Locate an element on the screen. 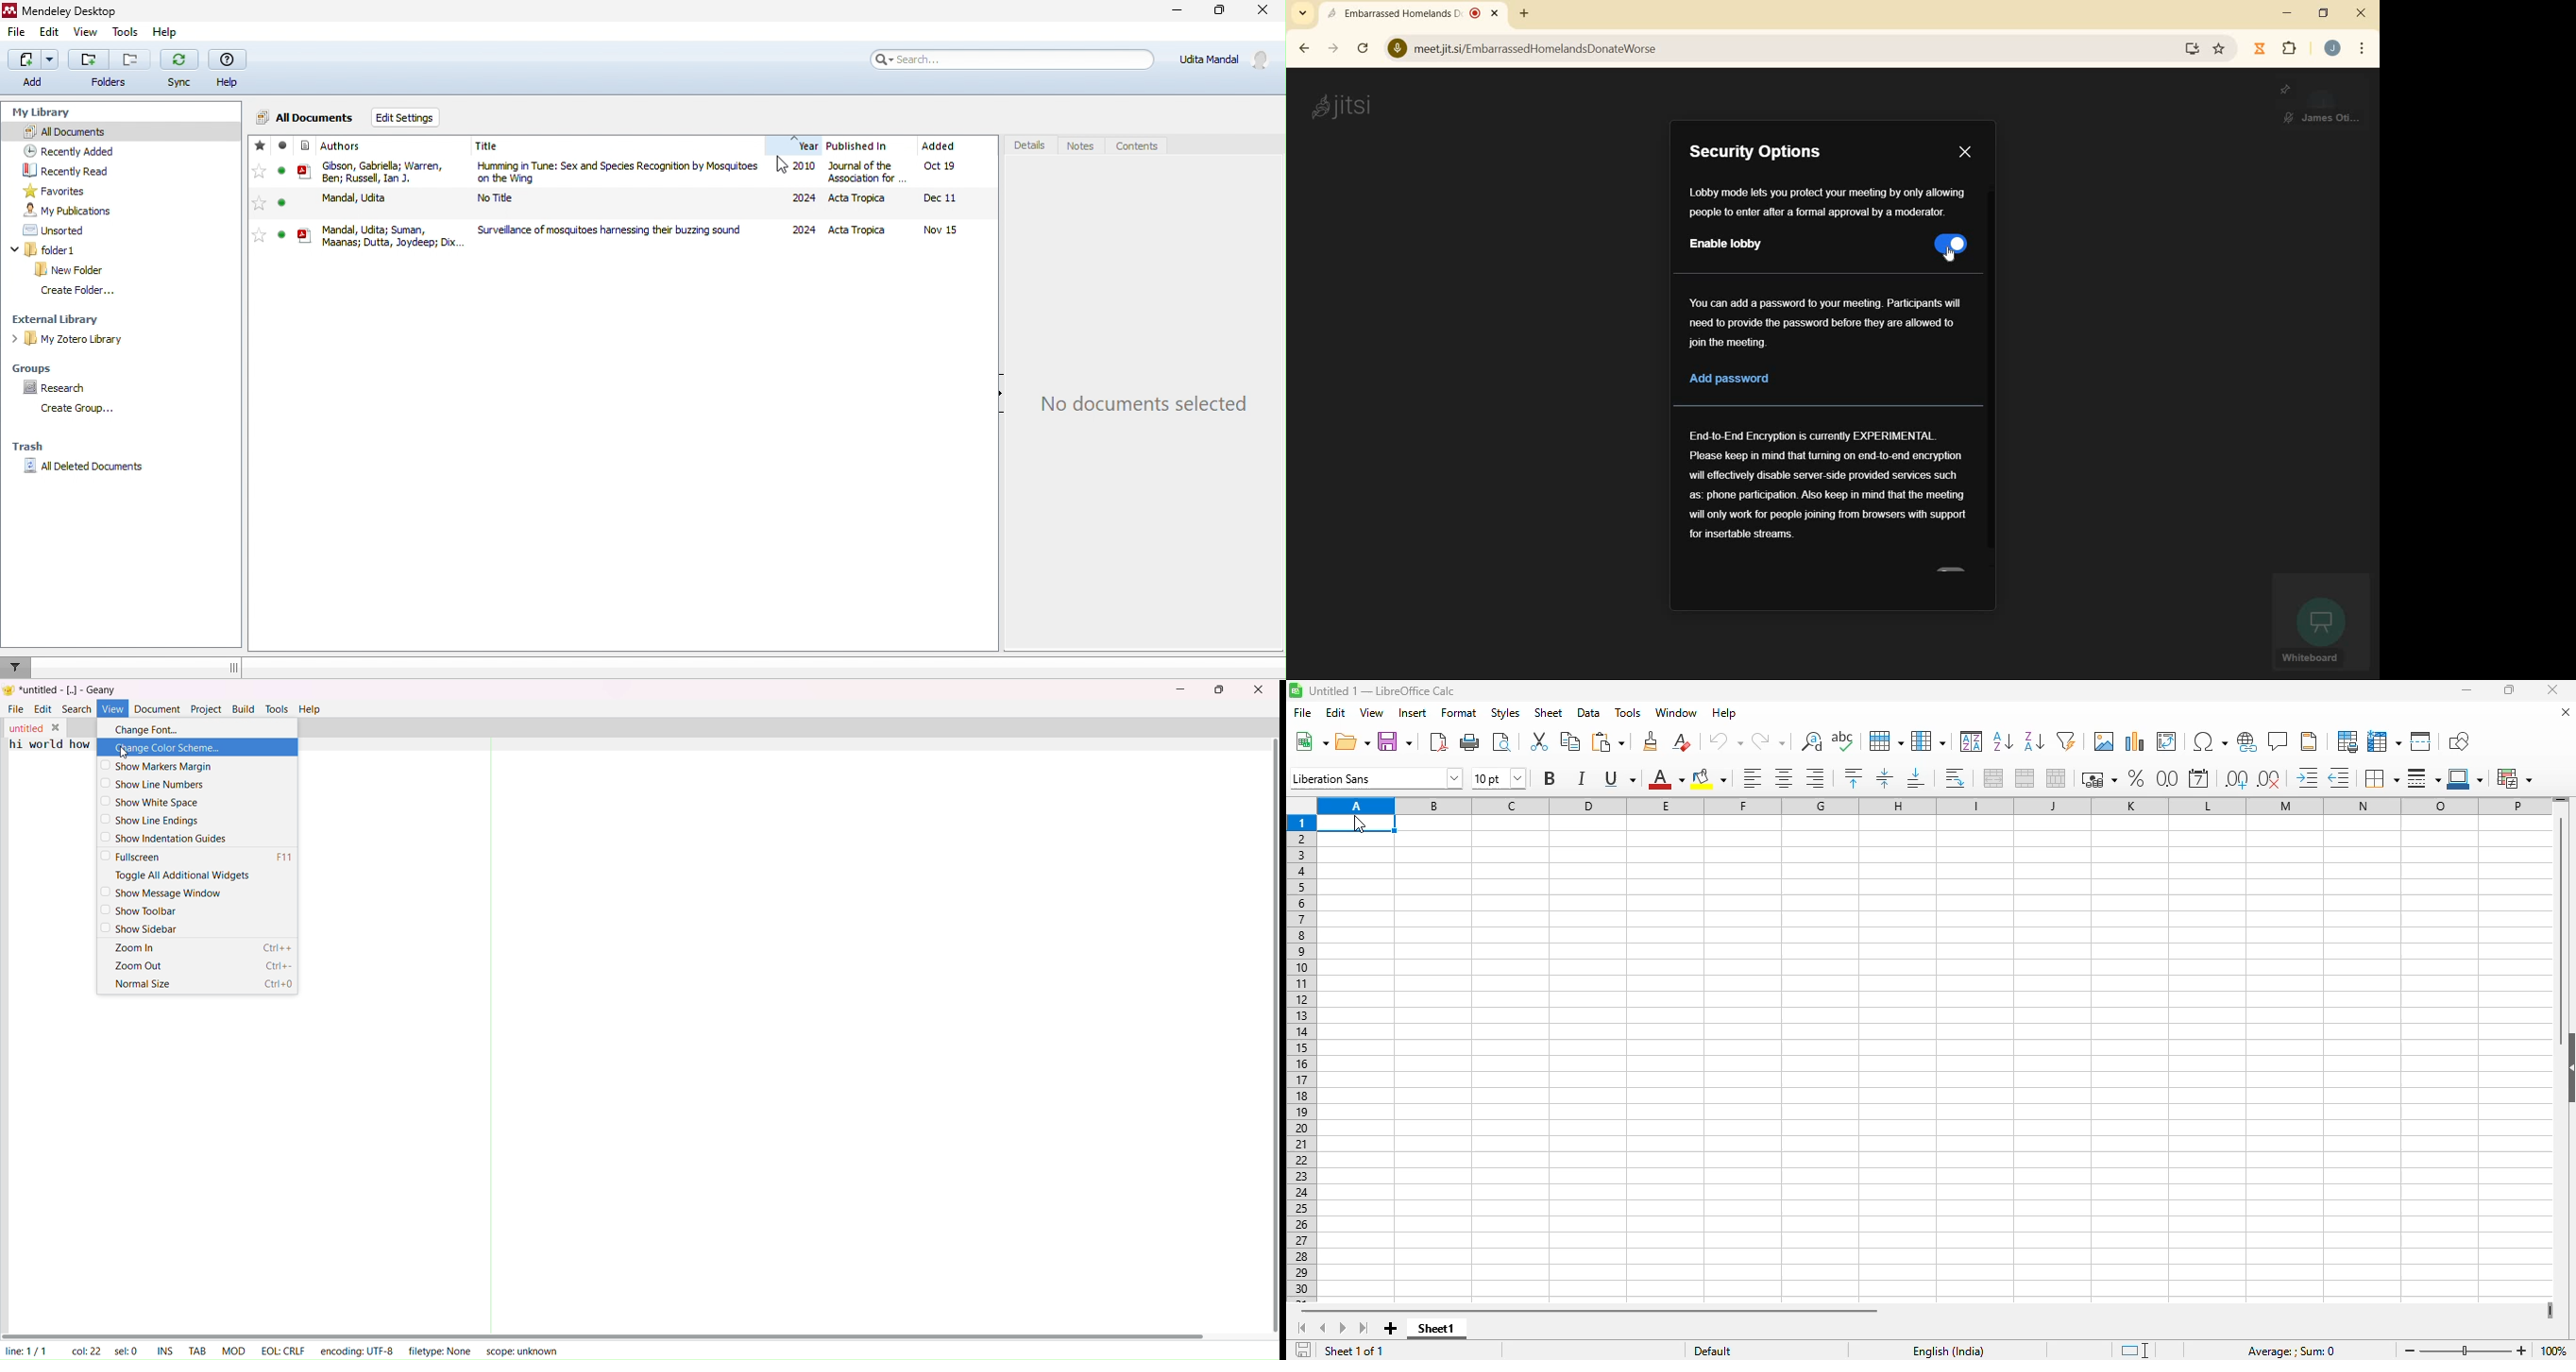  maximize is located at coordinates (2510, 689).